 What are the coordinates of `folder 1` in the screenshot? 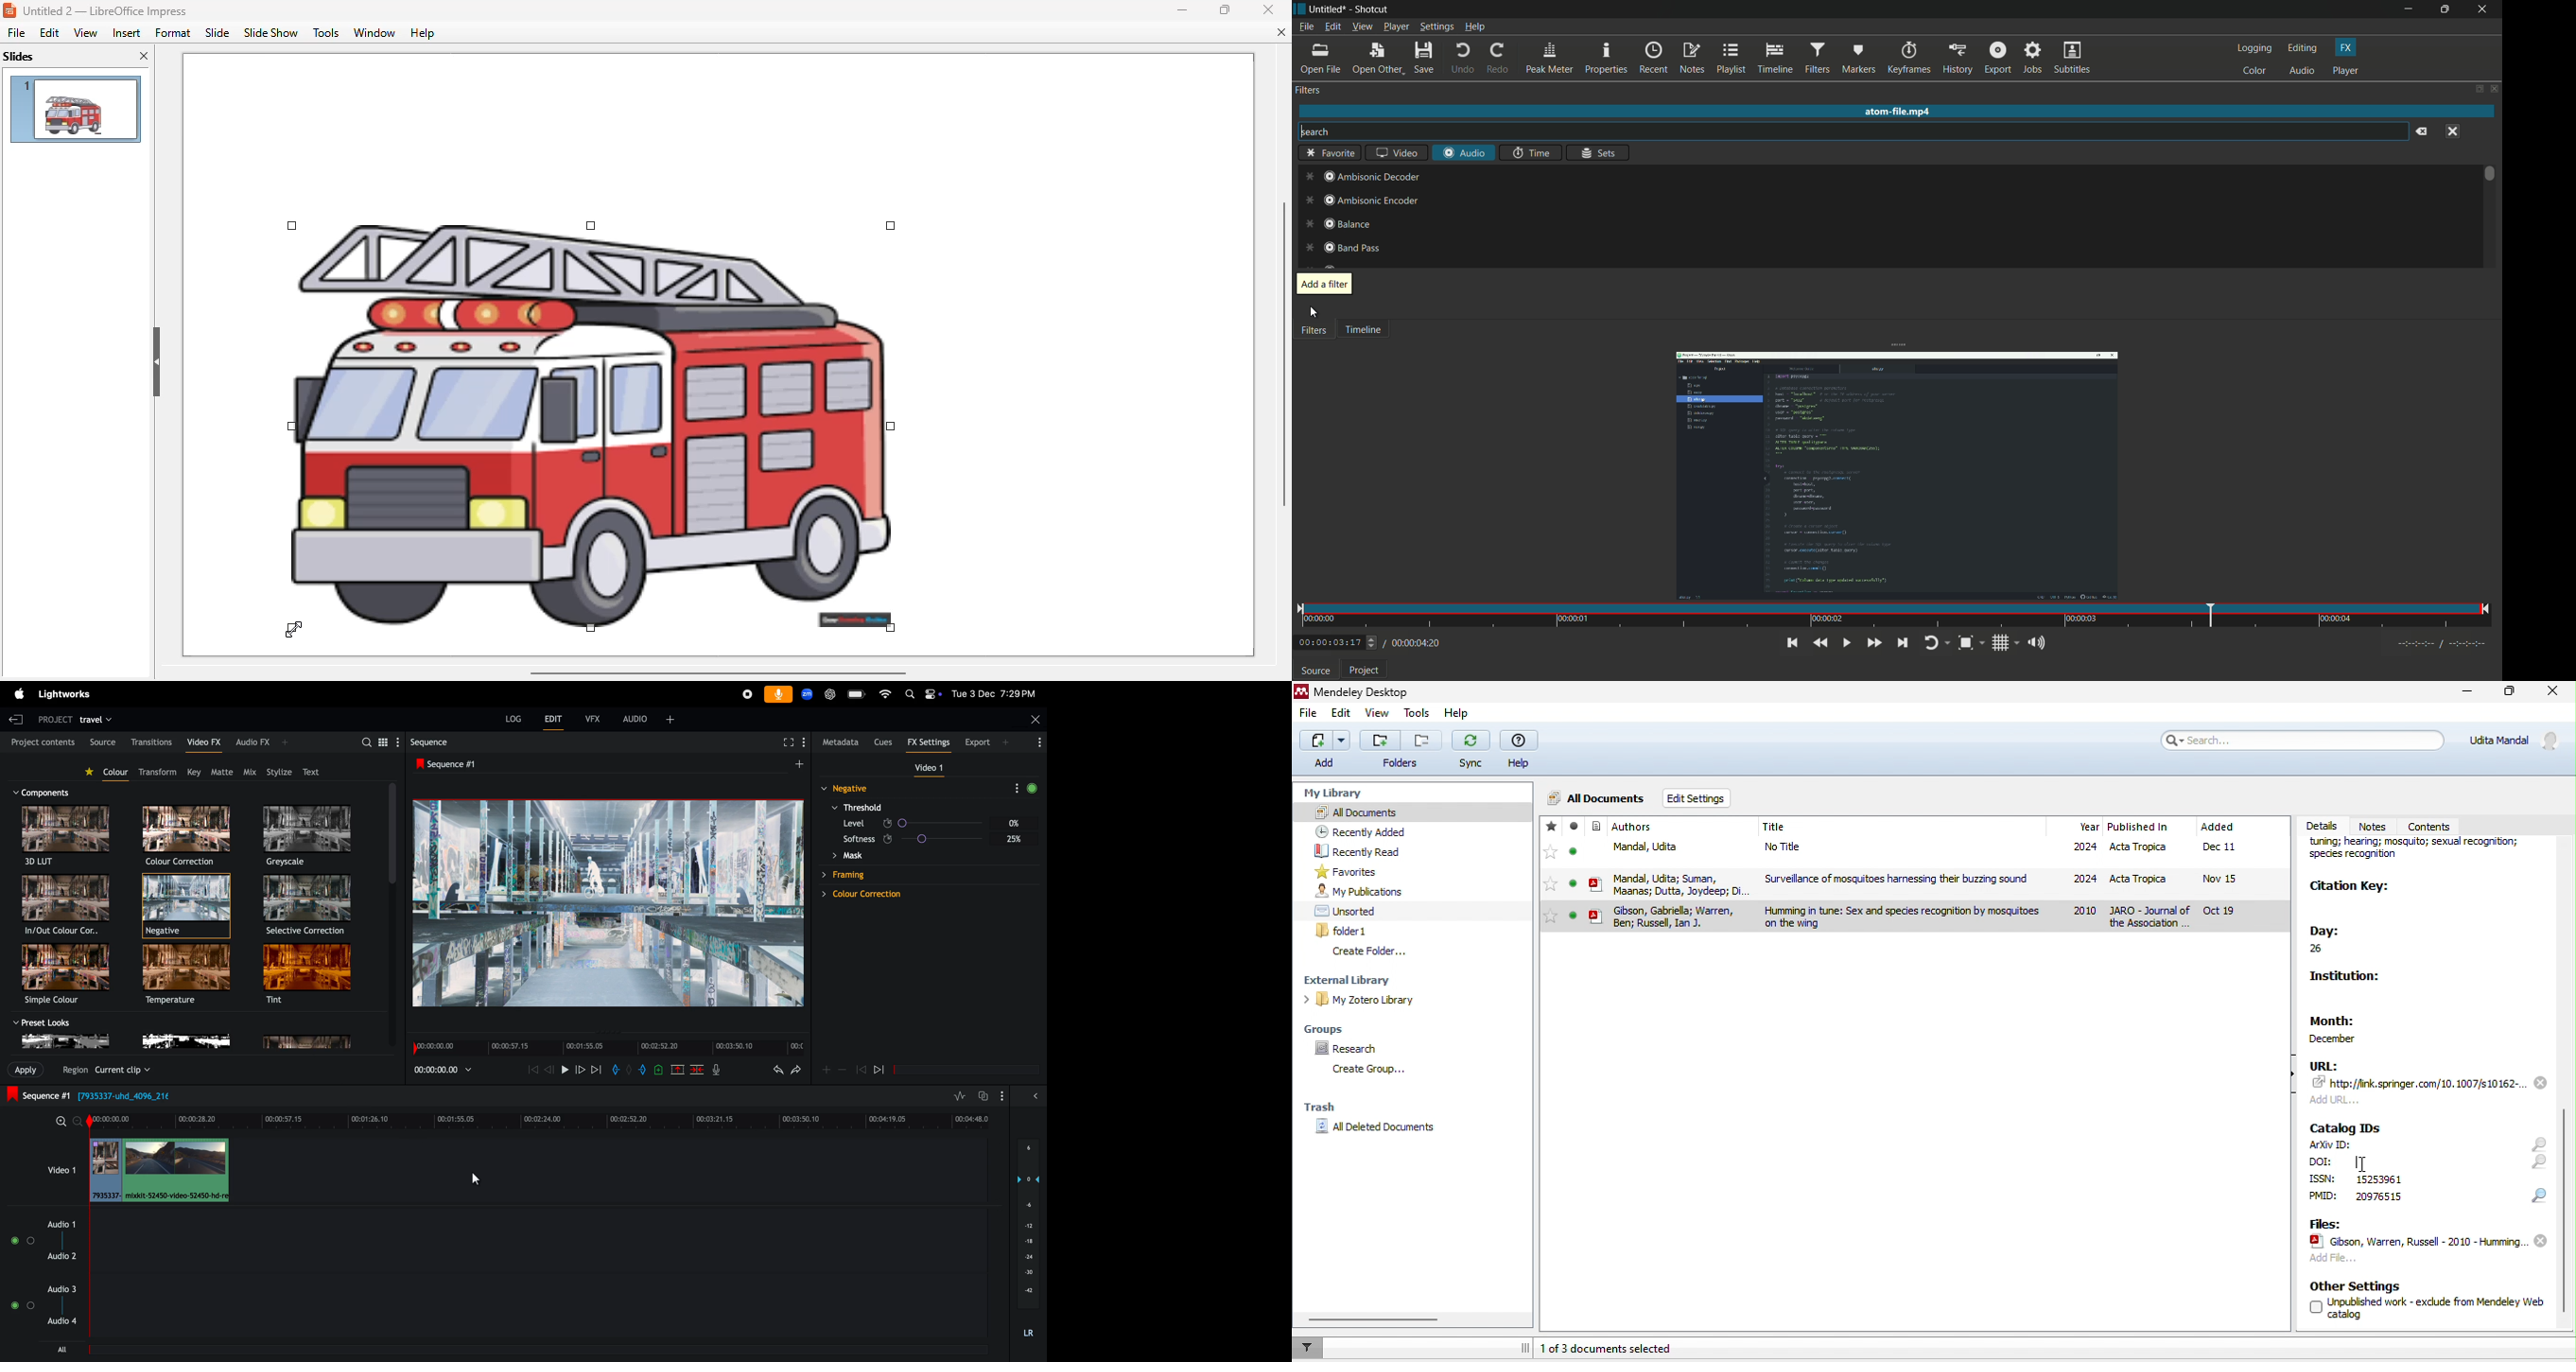 It's located at (1344, 930).